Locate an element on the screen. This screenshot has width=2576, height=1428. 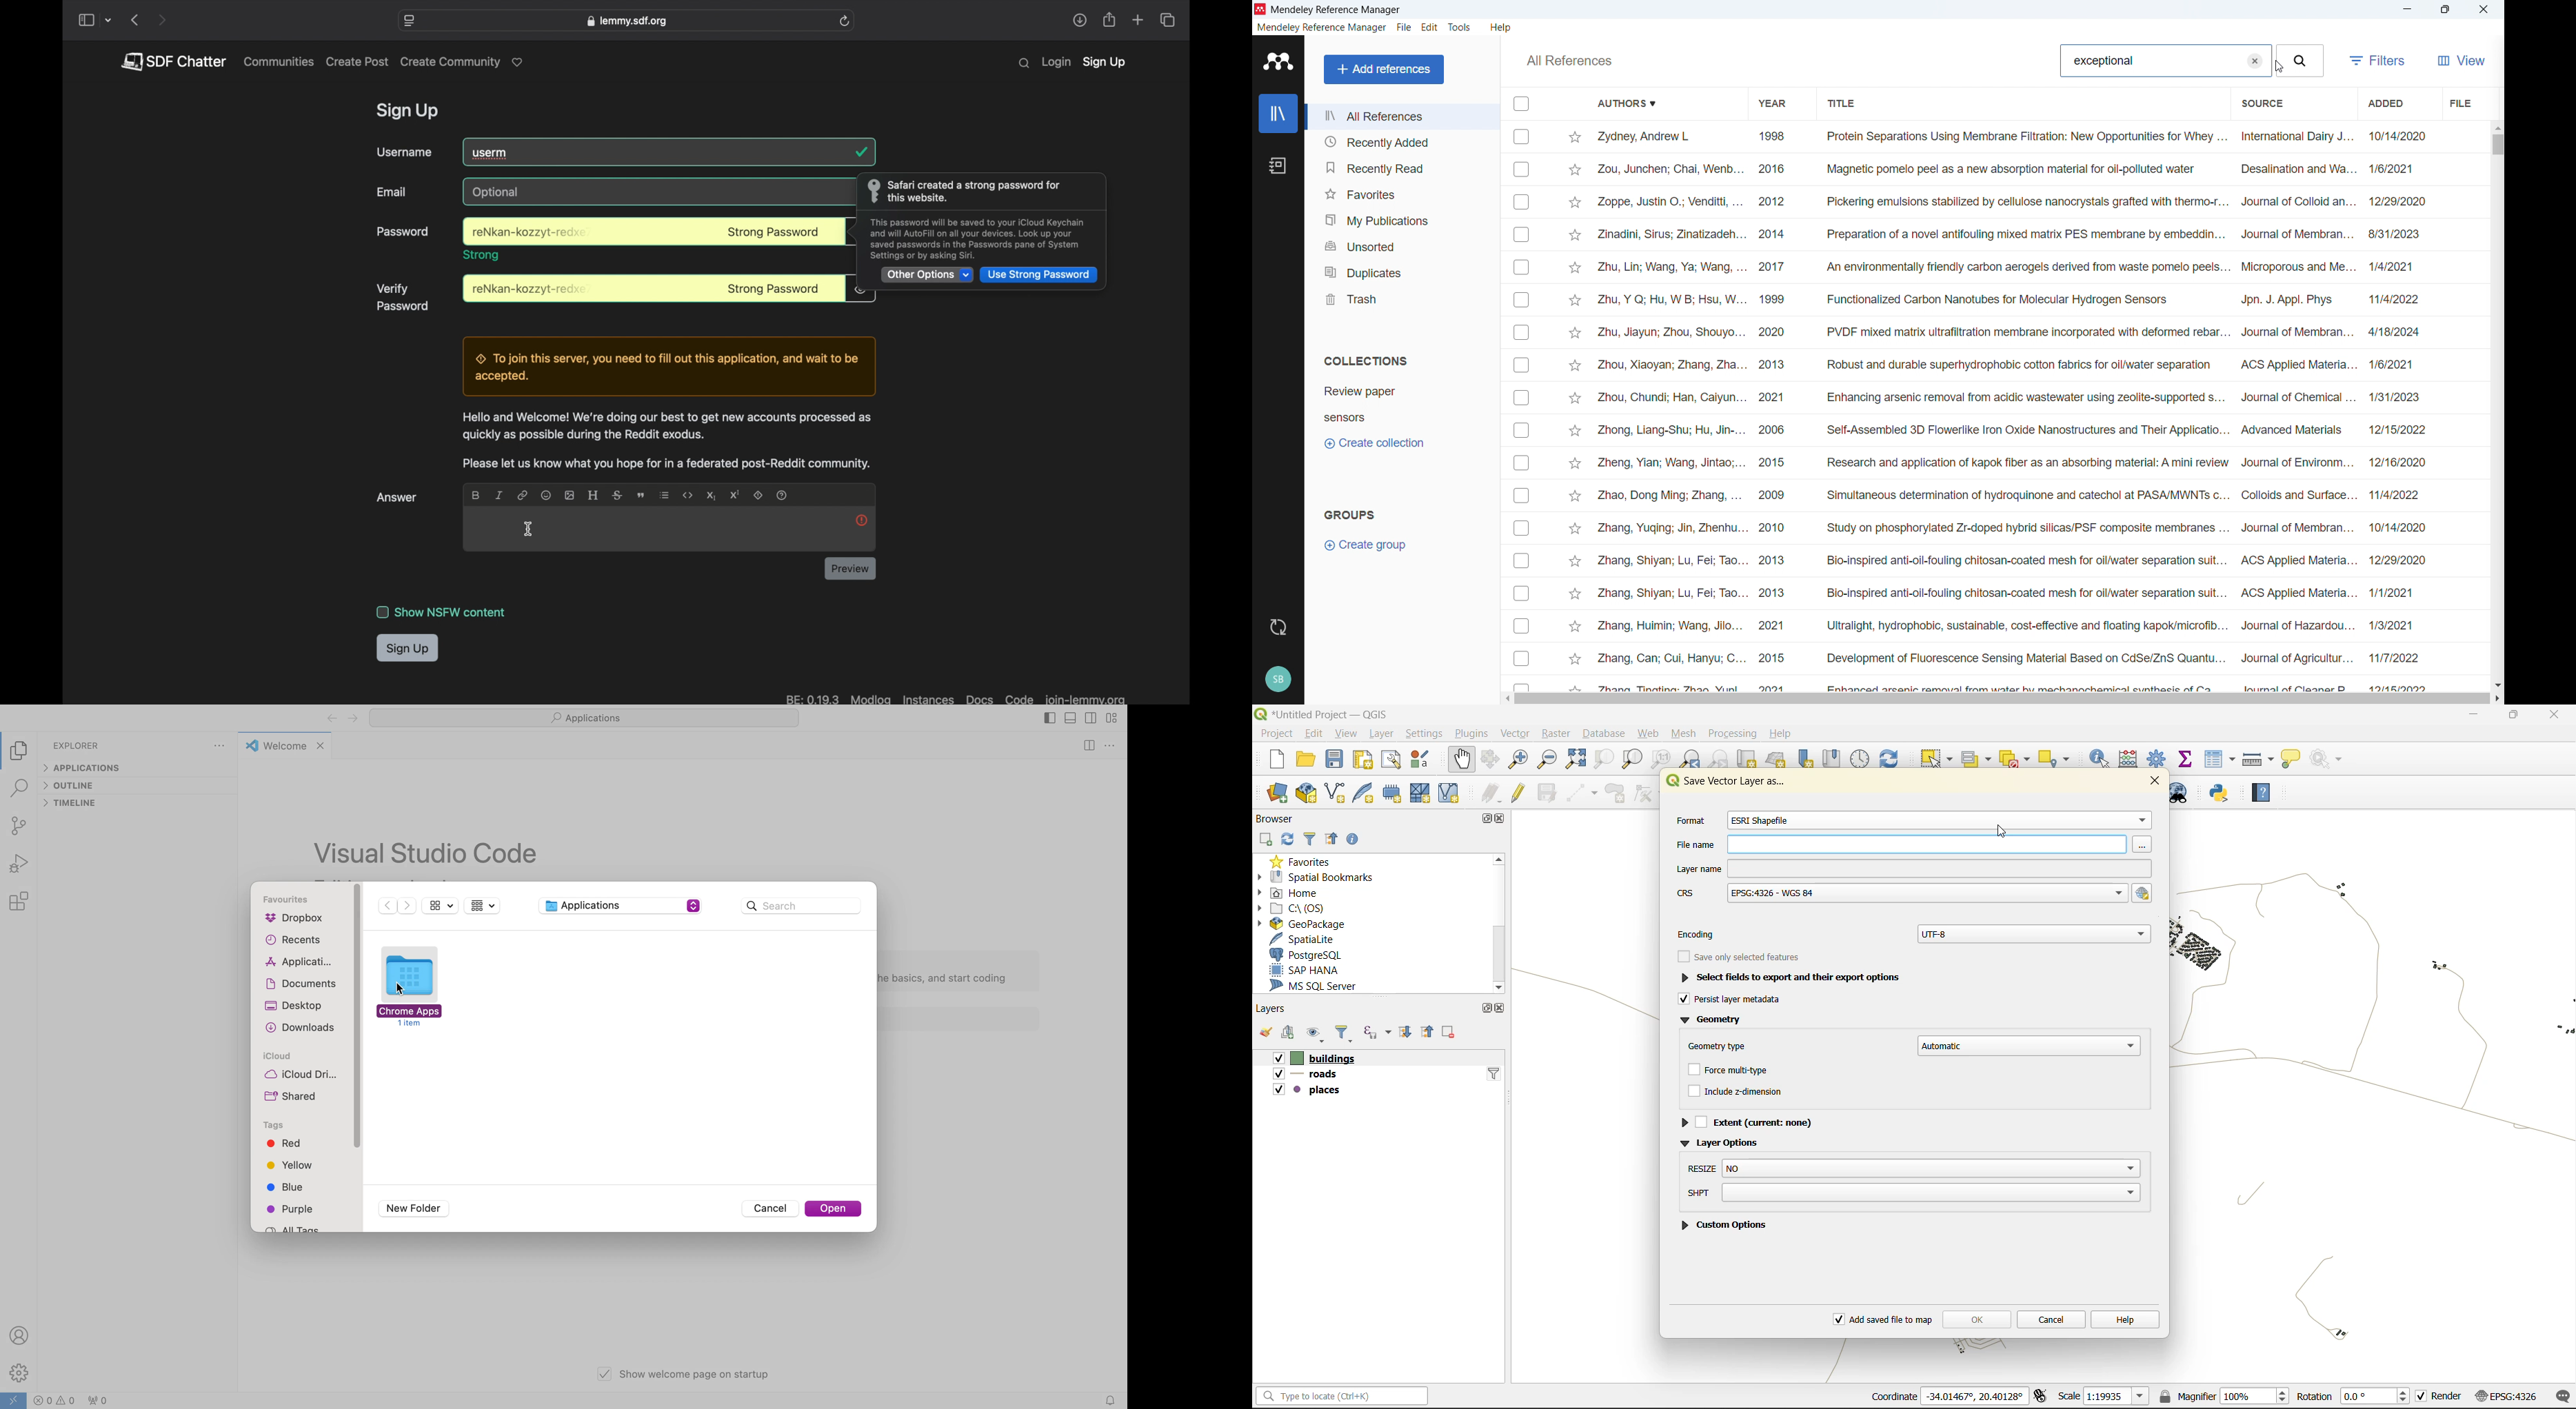
Scroll right  is located at coordinates (2497, 699).